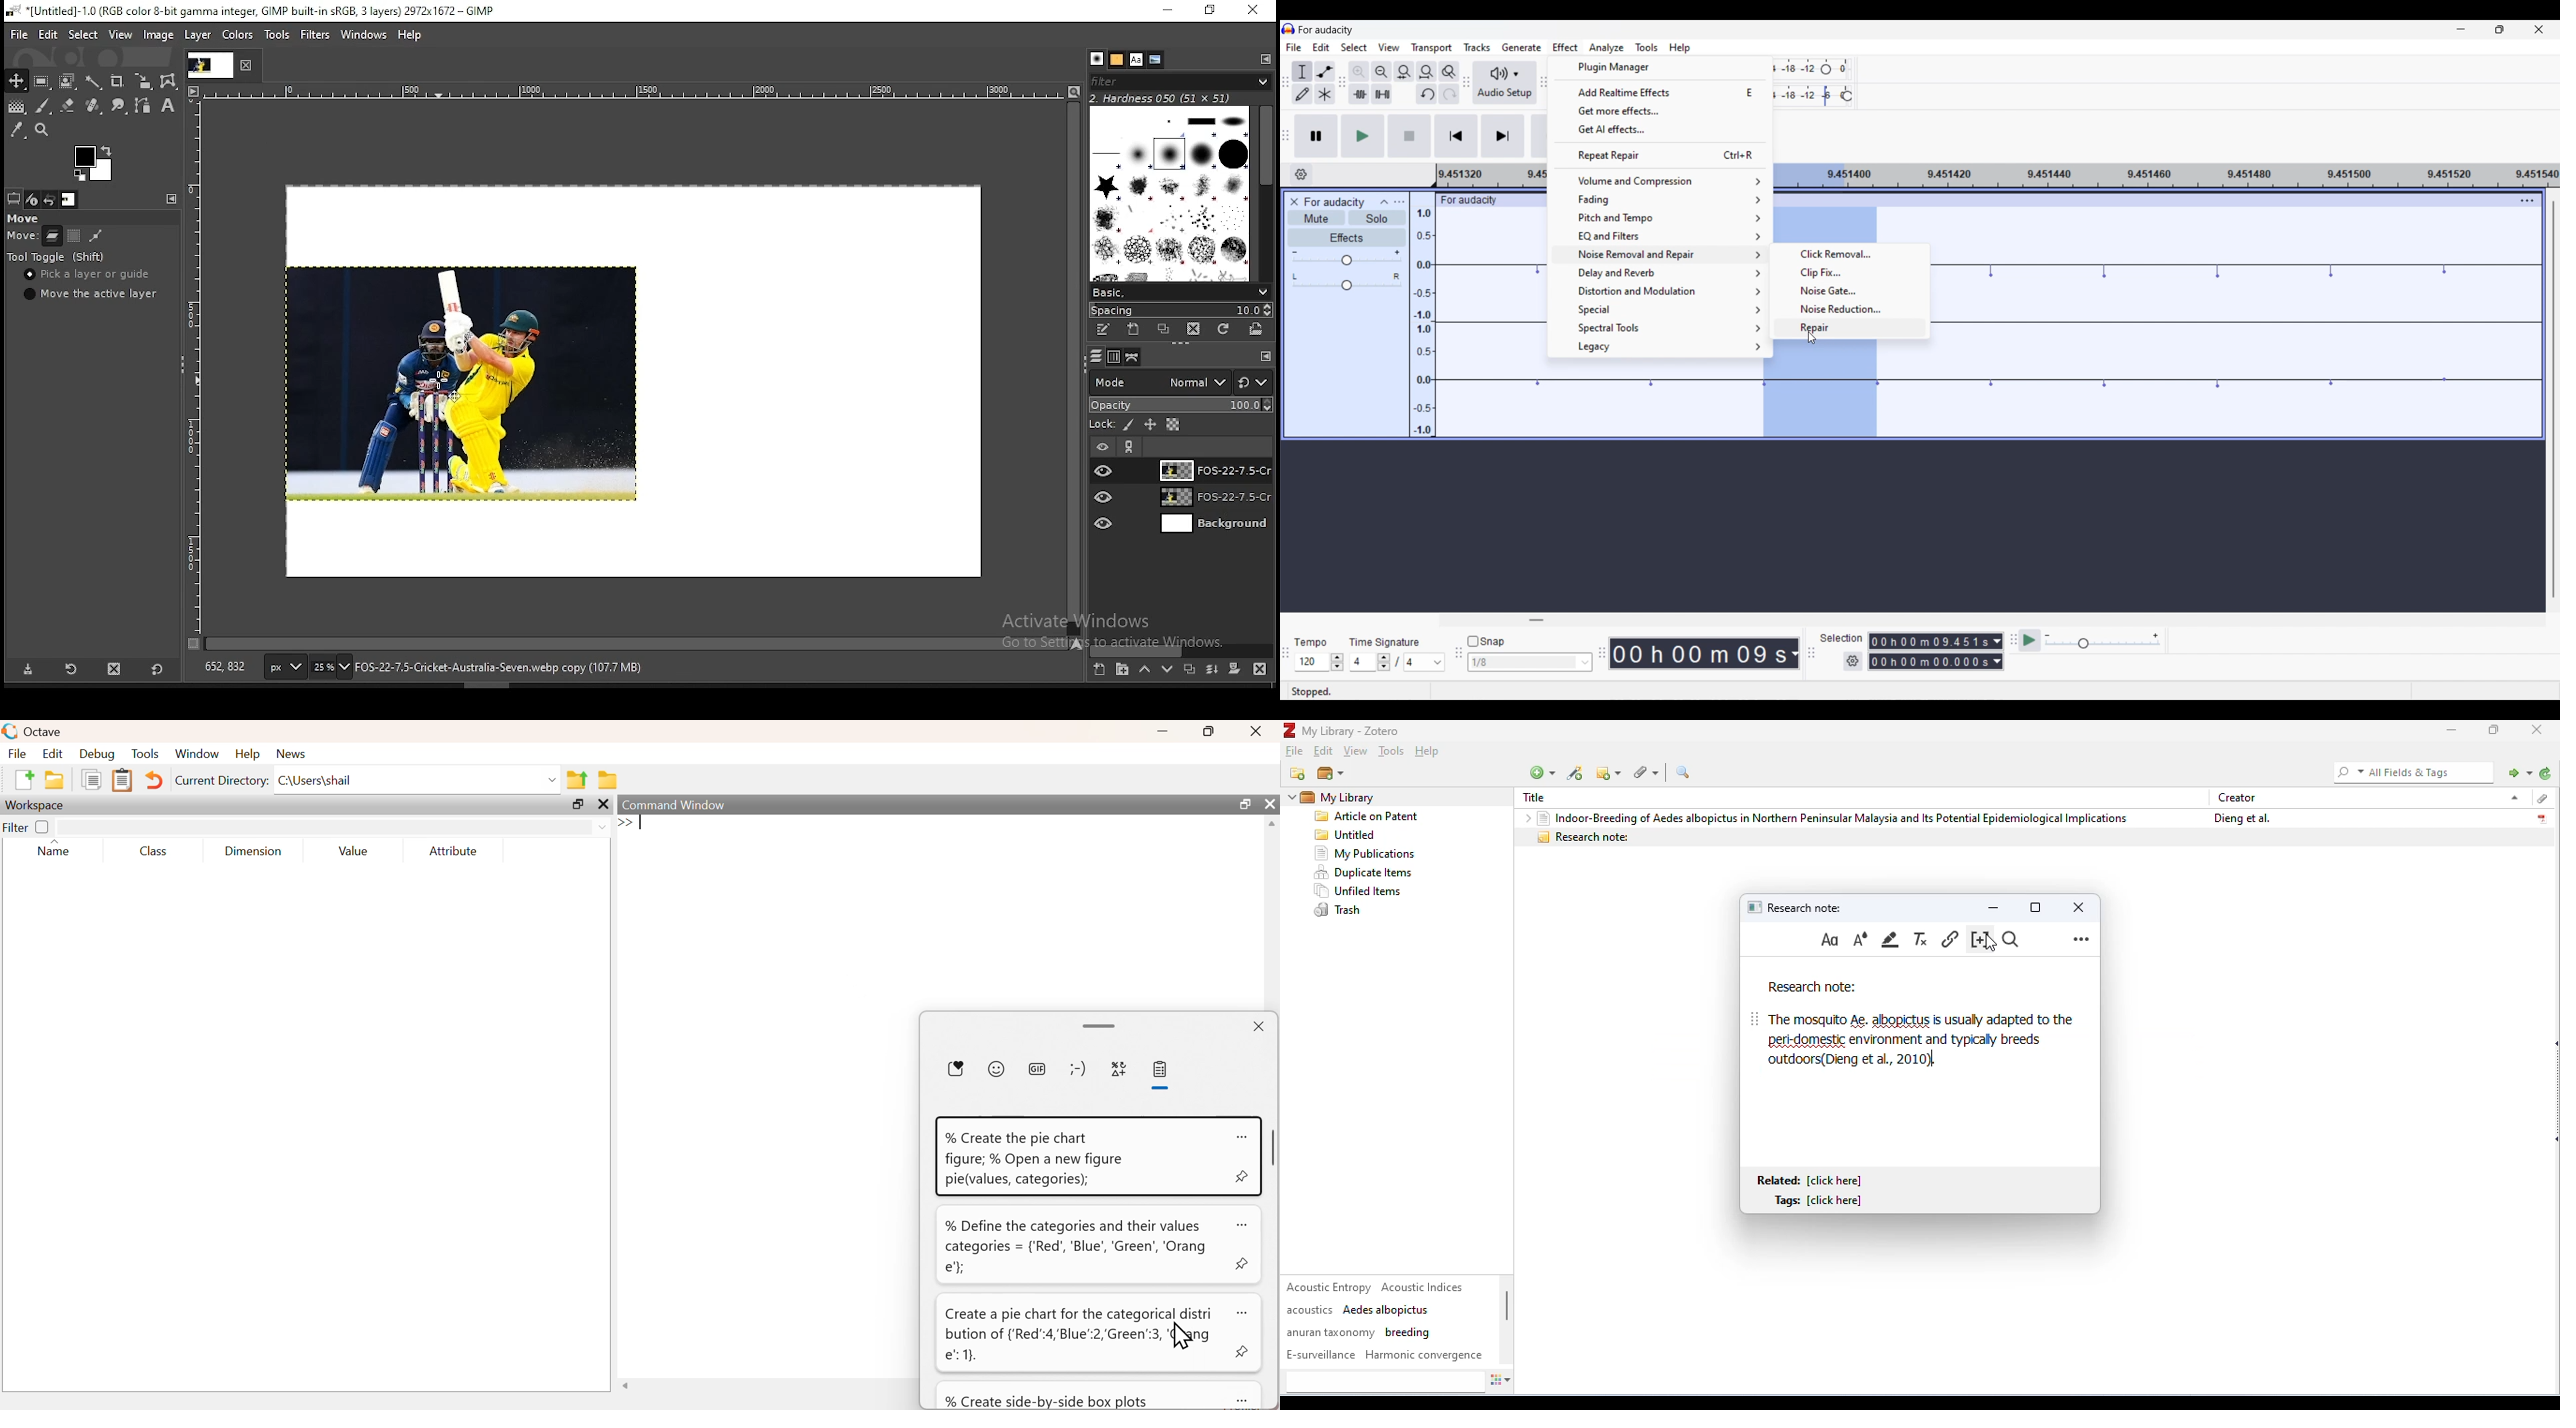  What do you see at coordinates (1341, 911) in the screenshot?
I see `trash` at bounding box center [1341, 911].